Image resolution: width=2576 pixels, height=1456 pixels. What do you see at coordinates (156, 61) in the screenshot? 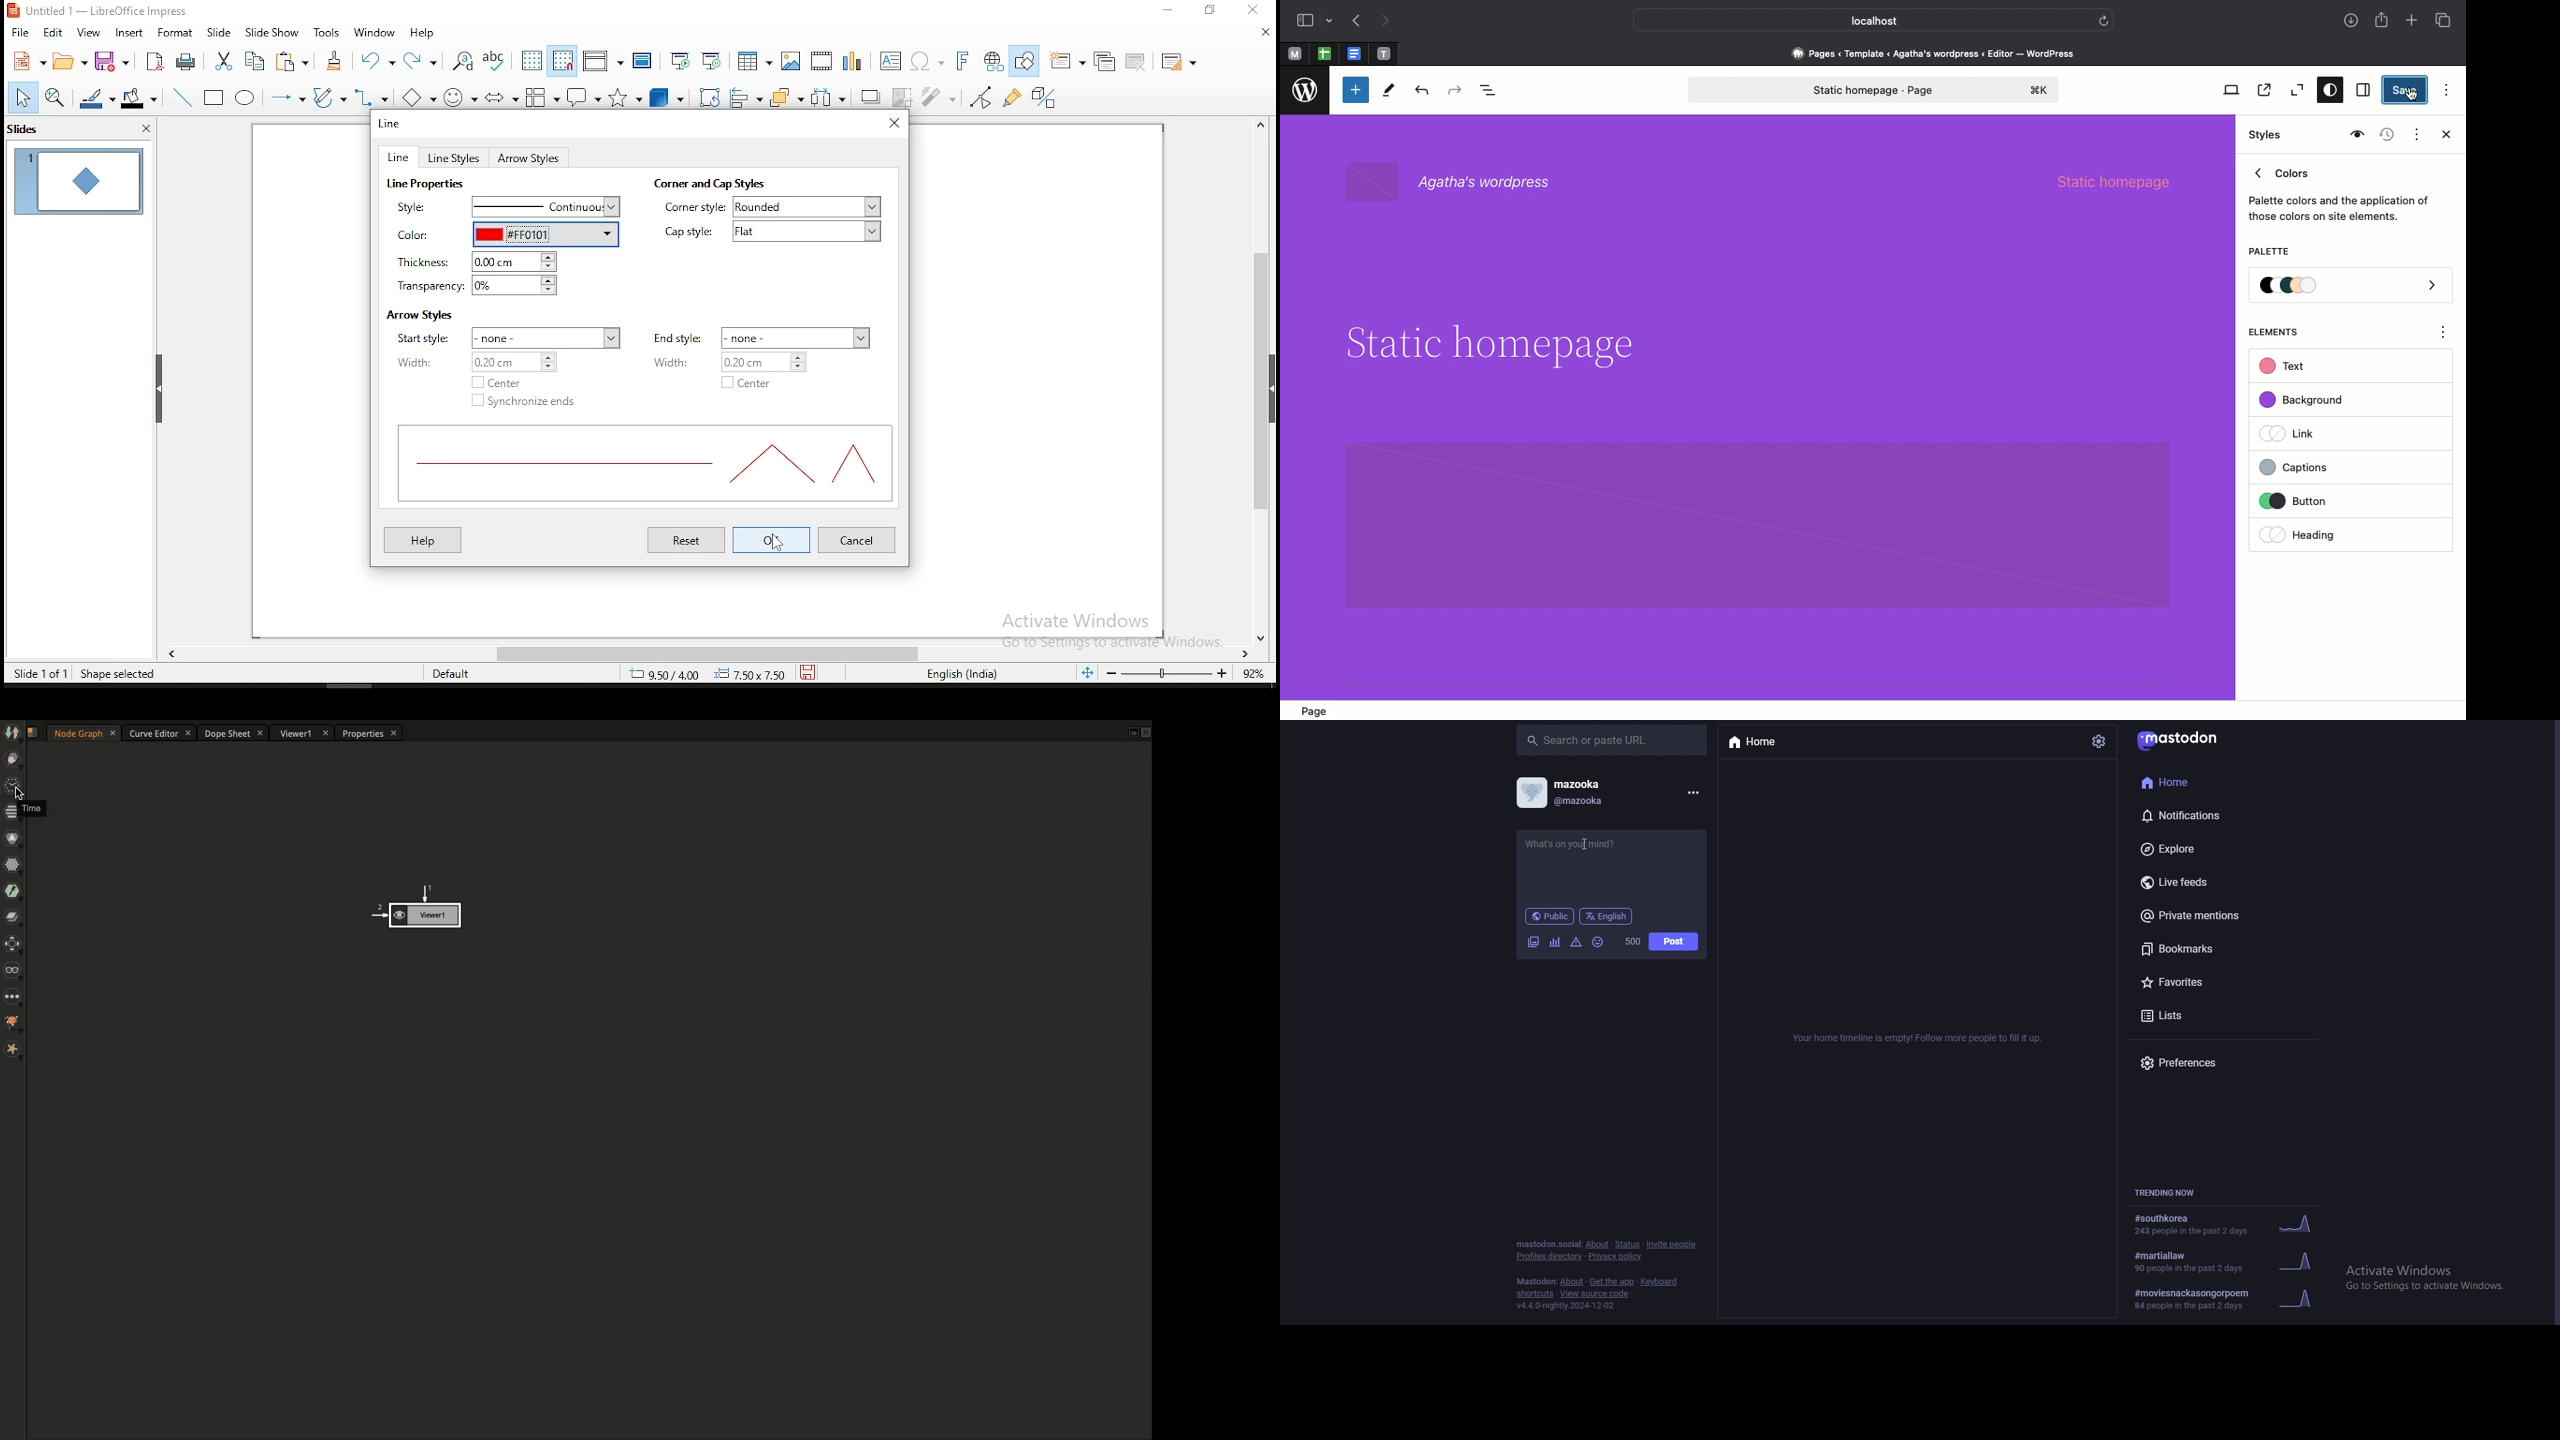
I see `export as pdf` at bounding box center [156, 61].